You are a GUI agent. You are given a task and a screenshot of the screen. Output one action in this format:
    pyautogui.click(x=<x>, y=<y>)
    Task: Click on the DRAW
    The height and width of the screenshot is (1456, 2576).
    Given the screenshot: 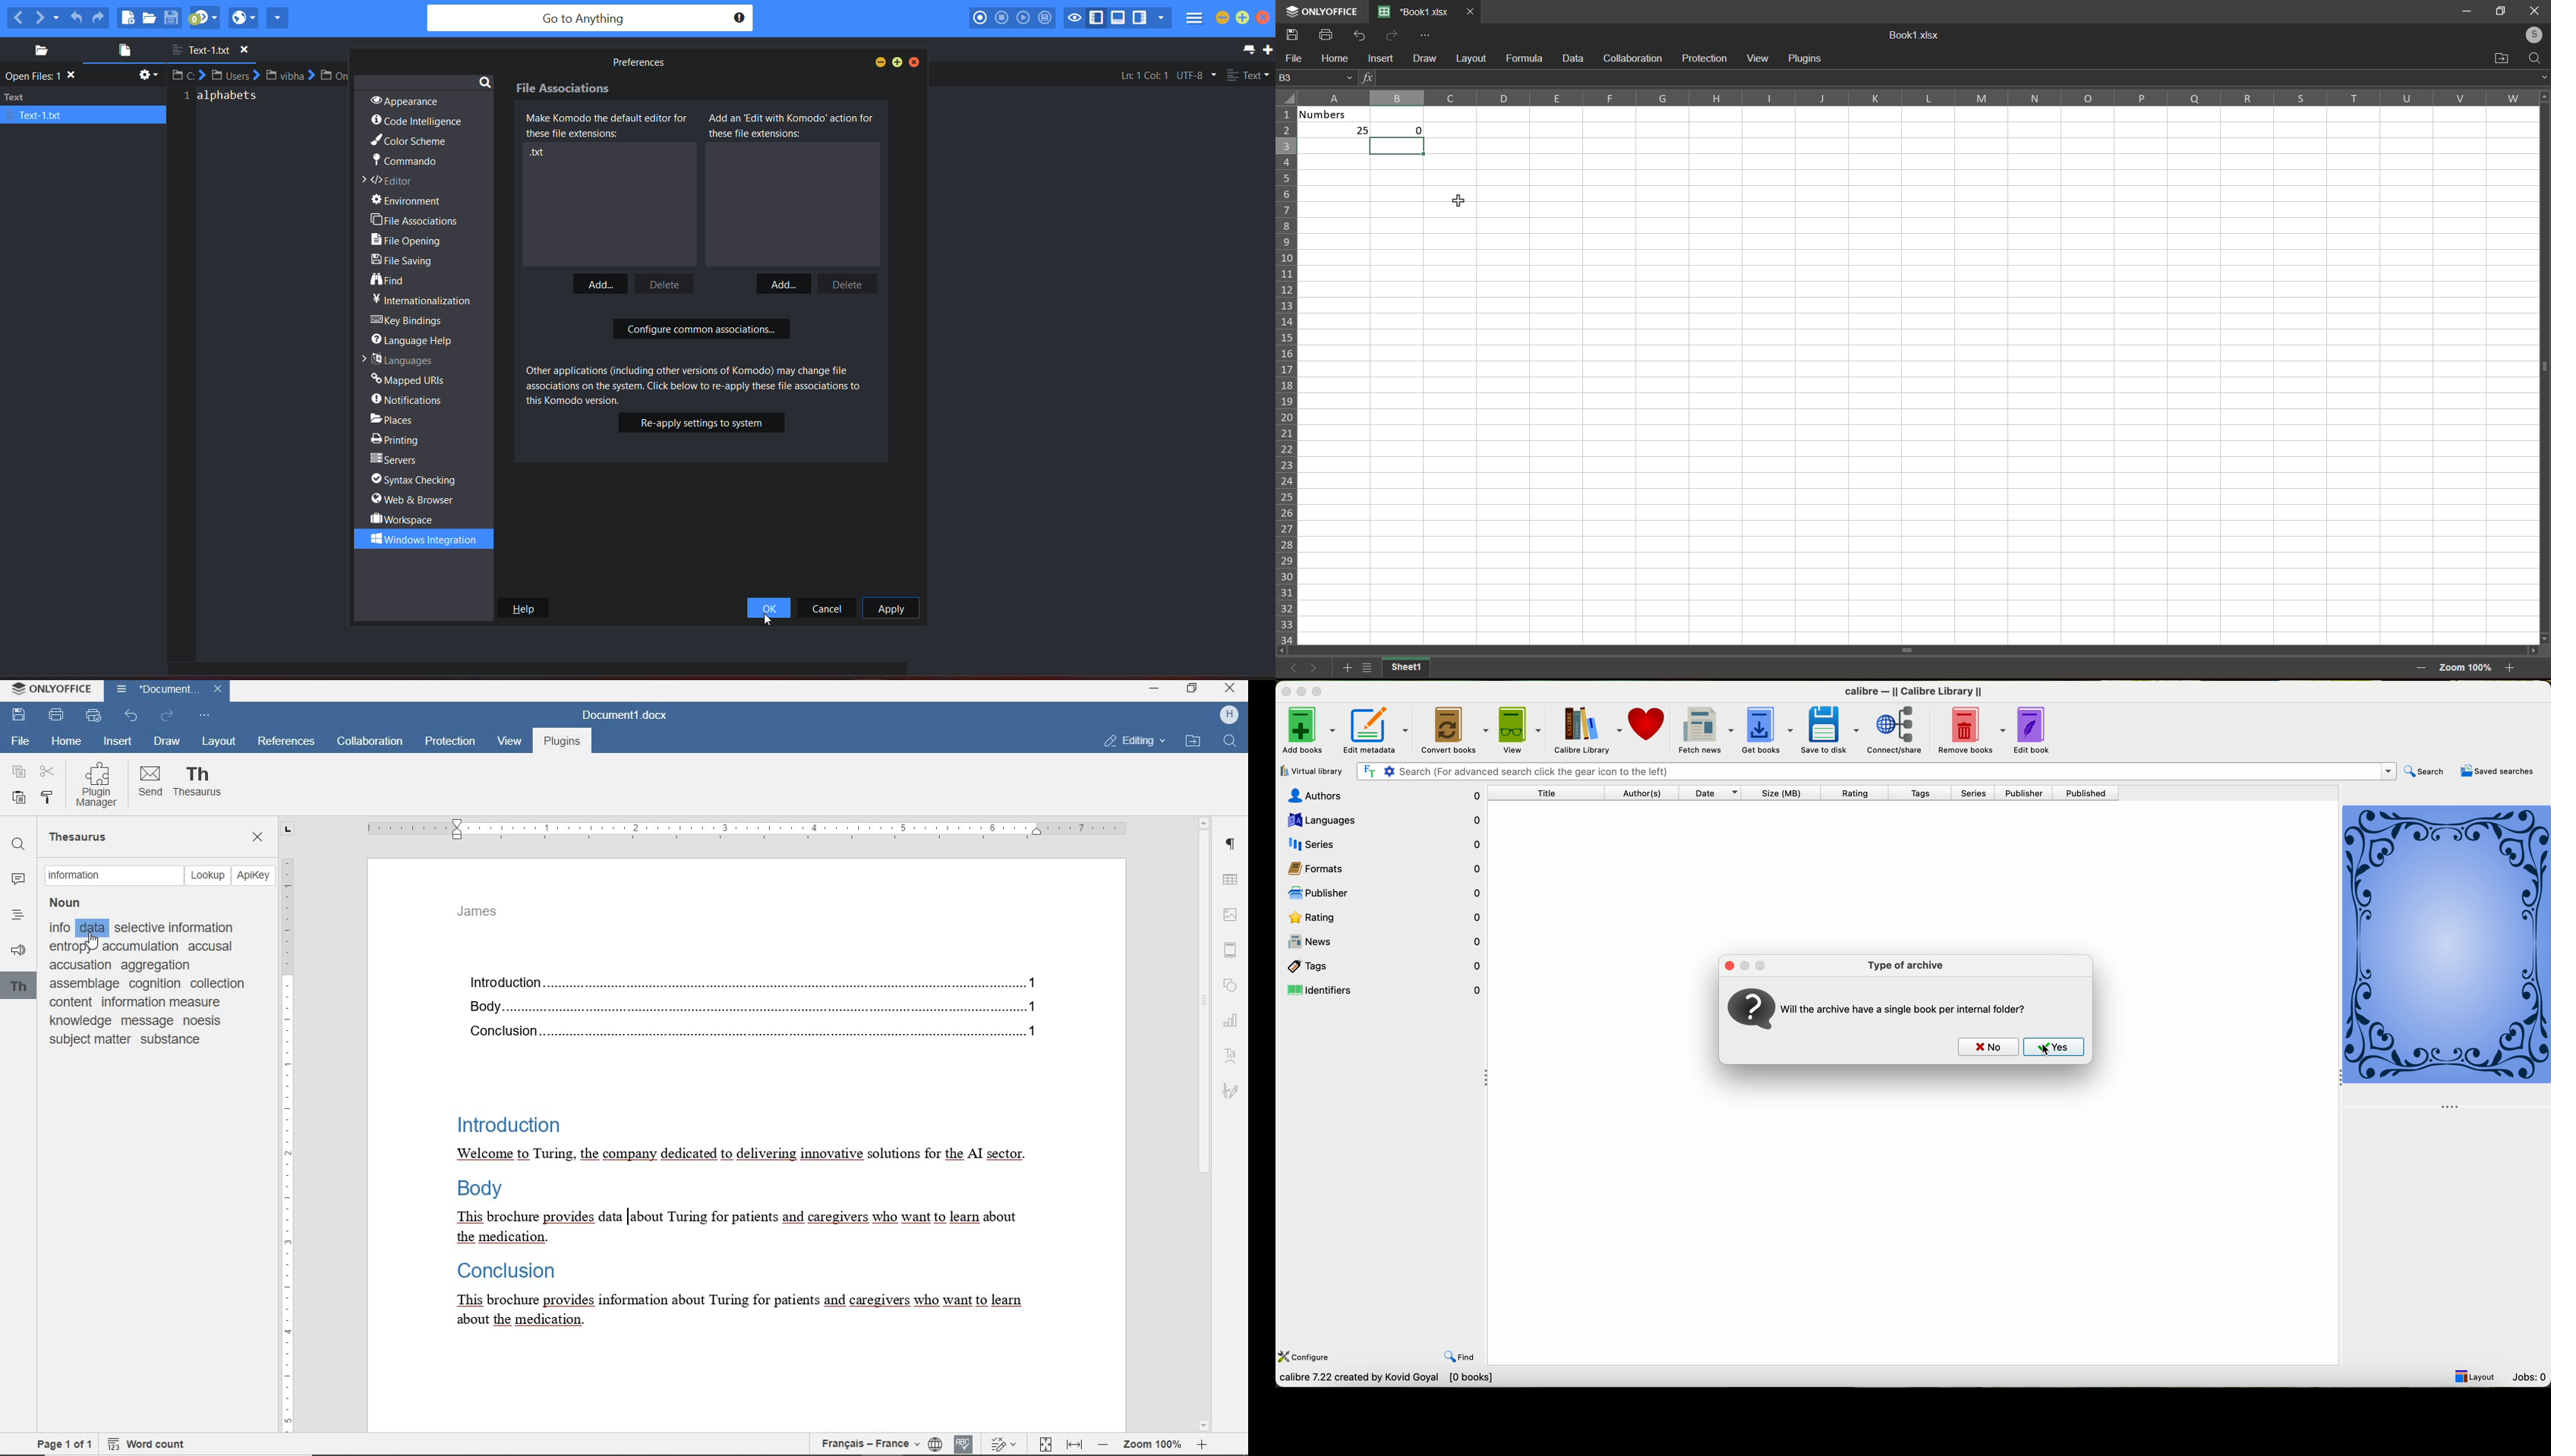 What is the action you would take?
    pyautogui.click(x=167, y=741)
    